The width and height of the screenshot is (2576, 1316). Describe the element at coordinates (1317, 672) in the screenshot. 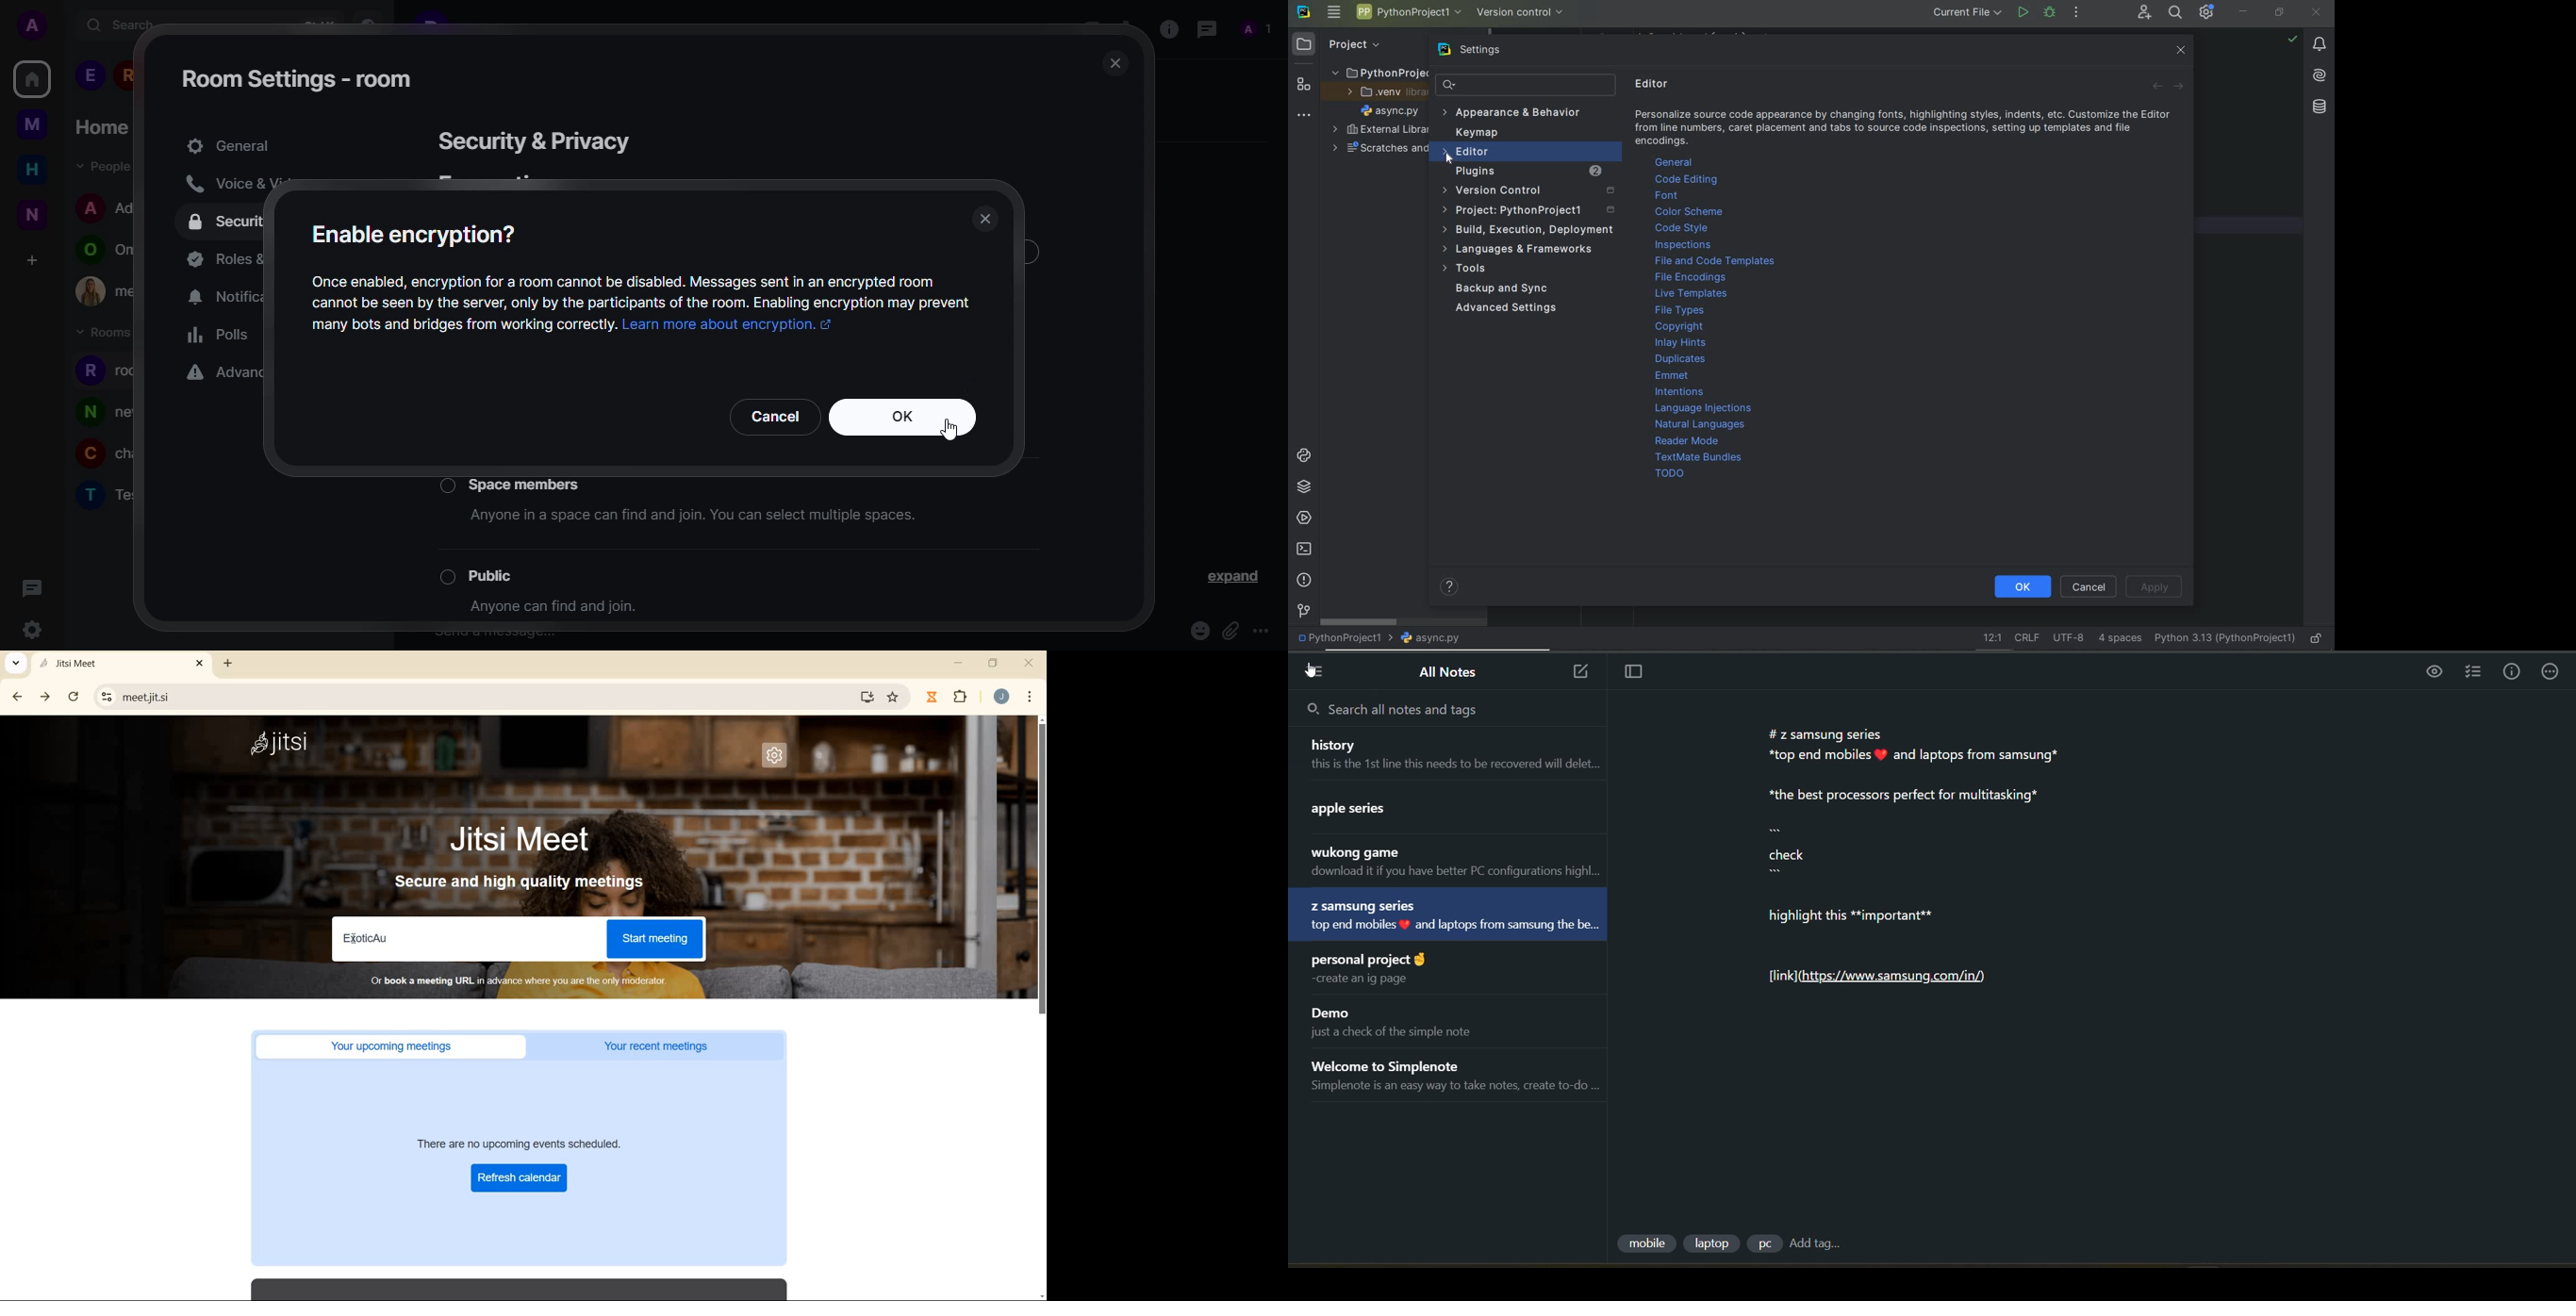

I see `menu` at that location.